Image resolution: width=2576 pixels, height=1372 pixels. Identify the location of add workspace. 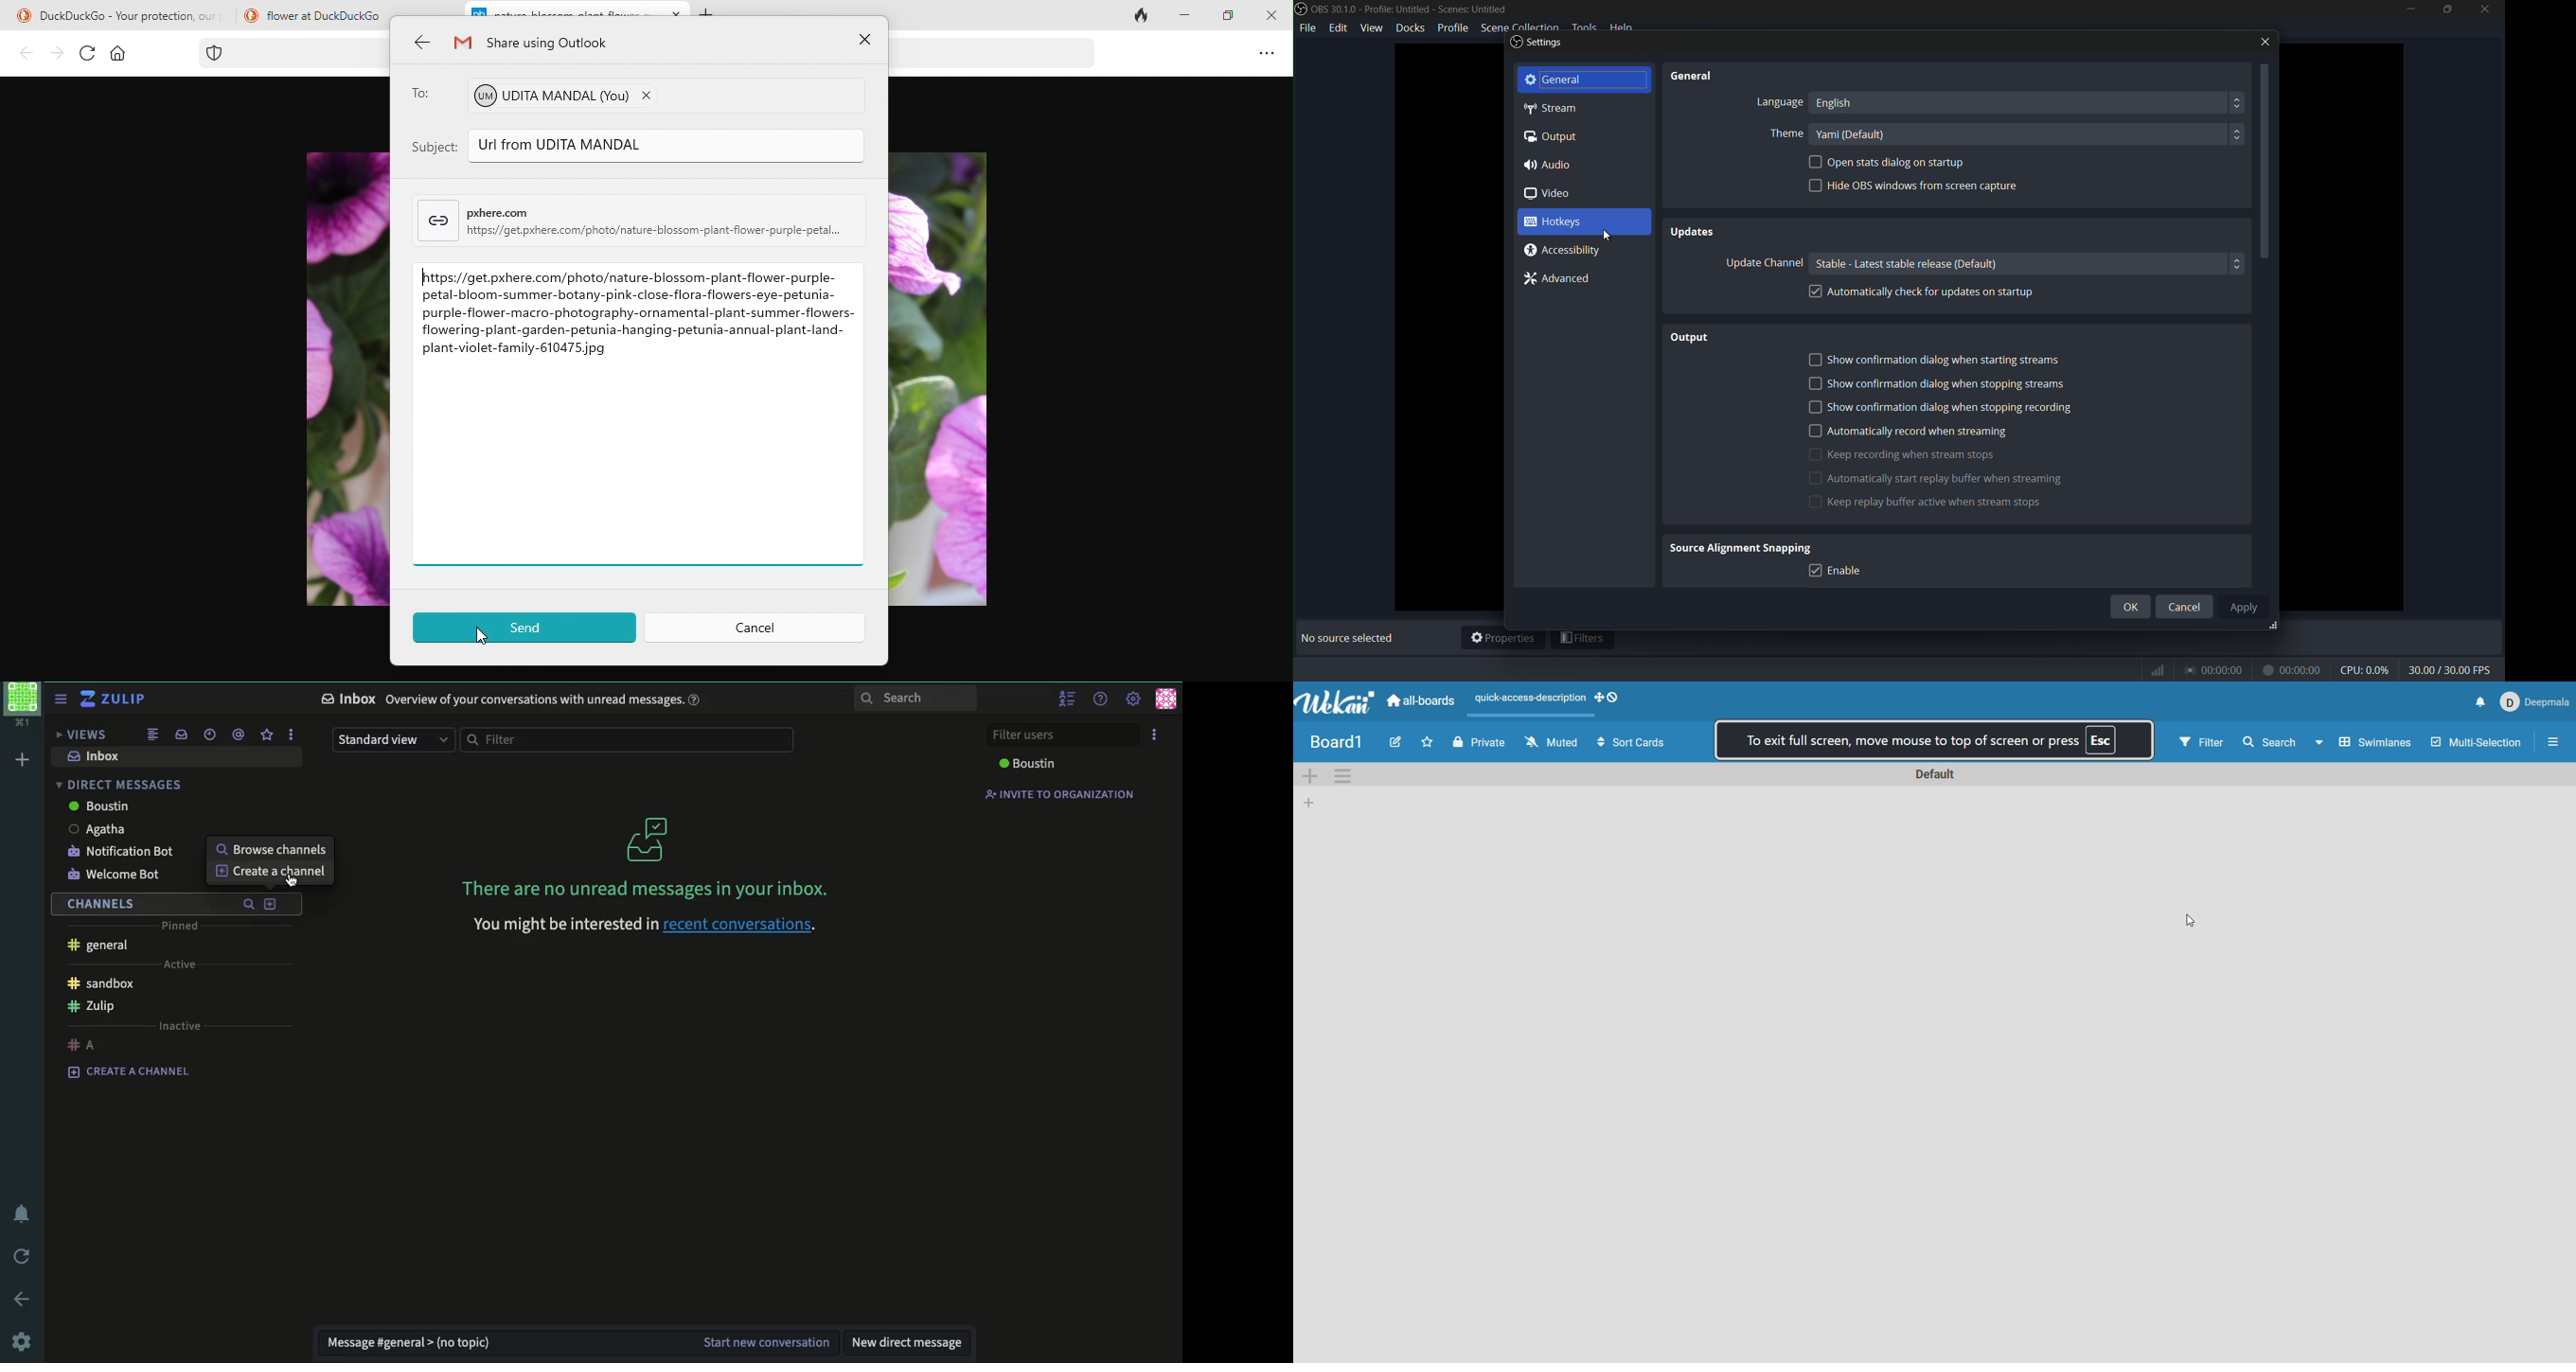
(23, 761).